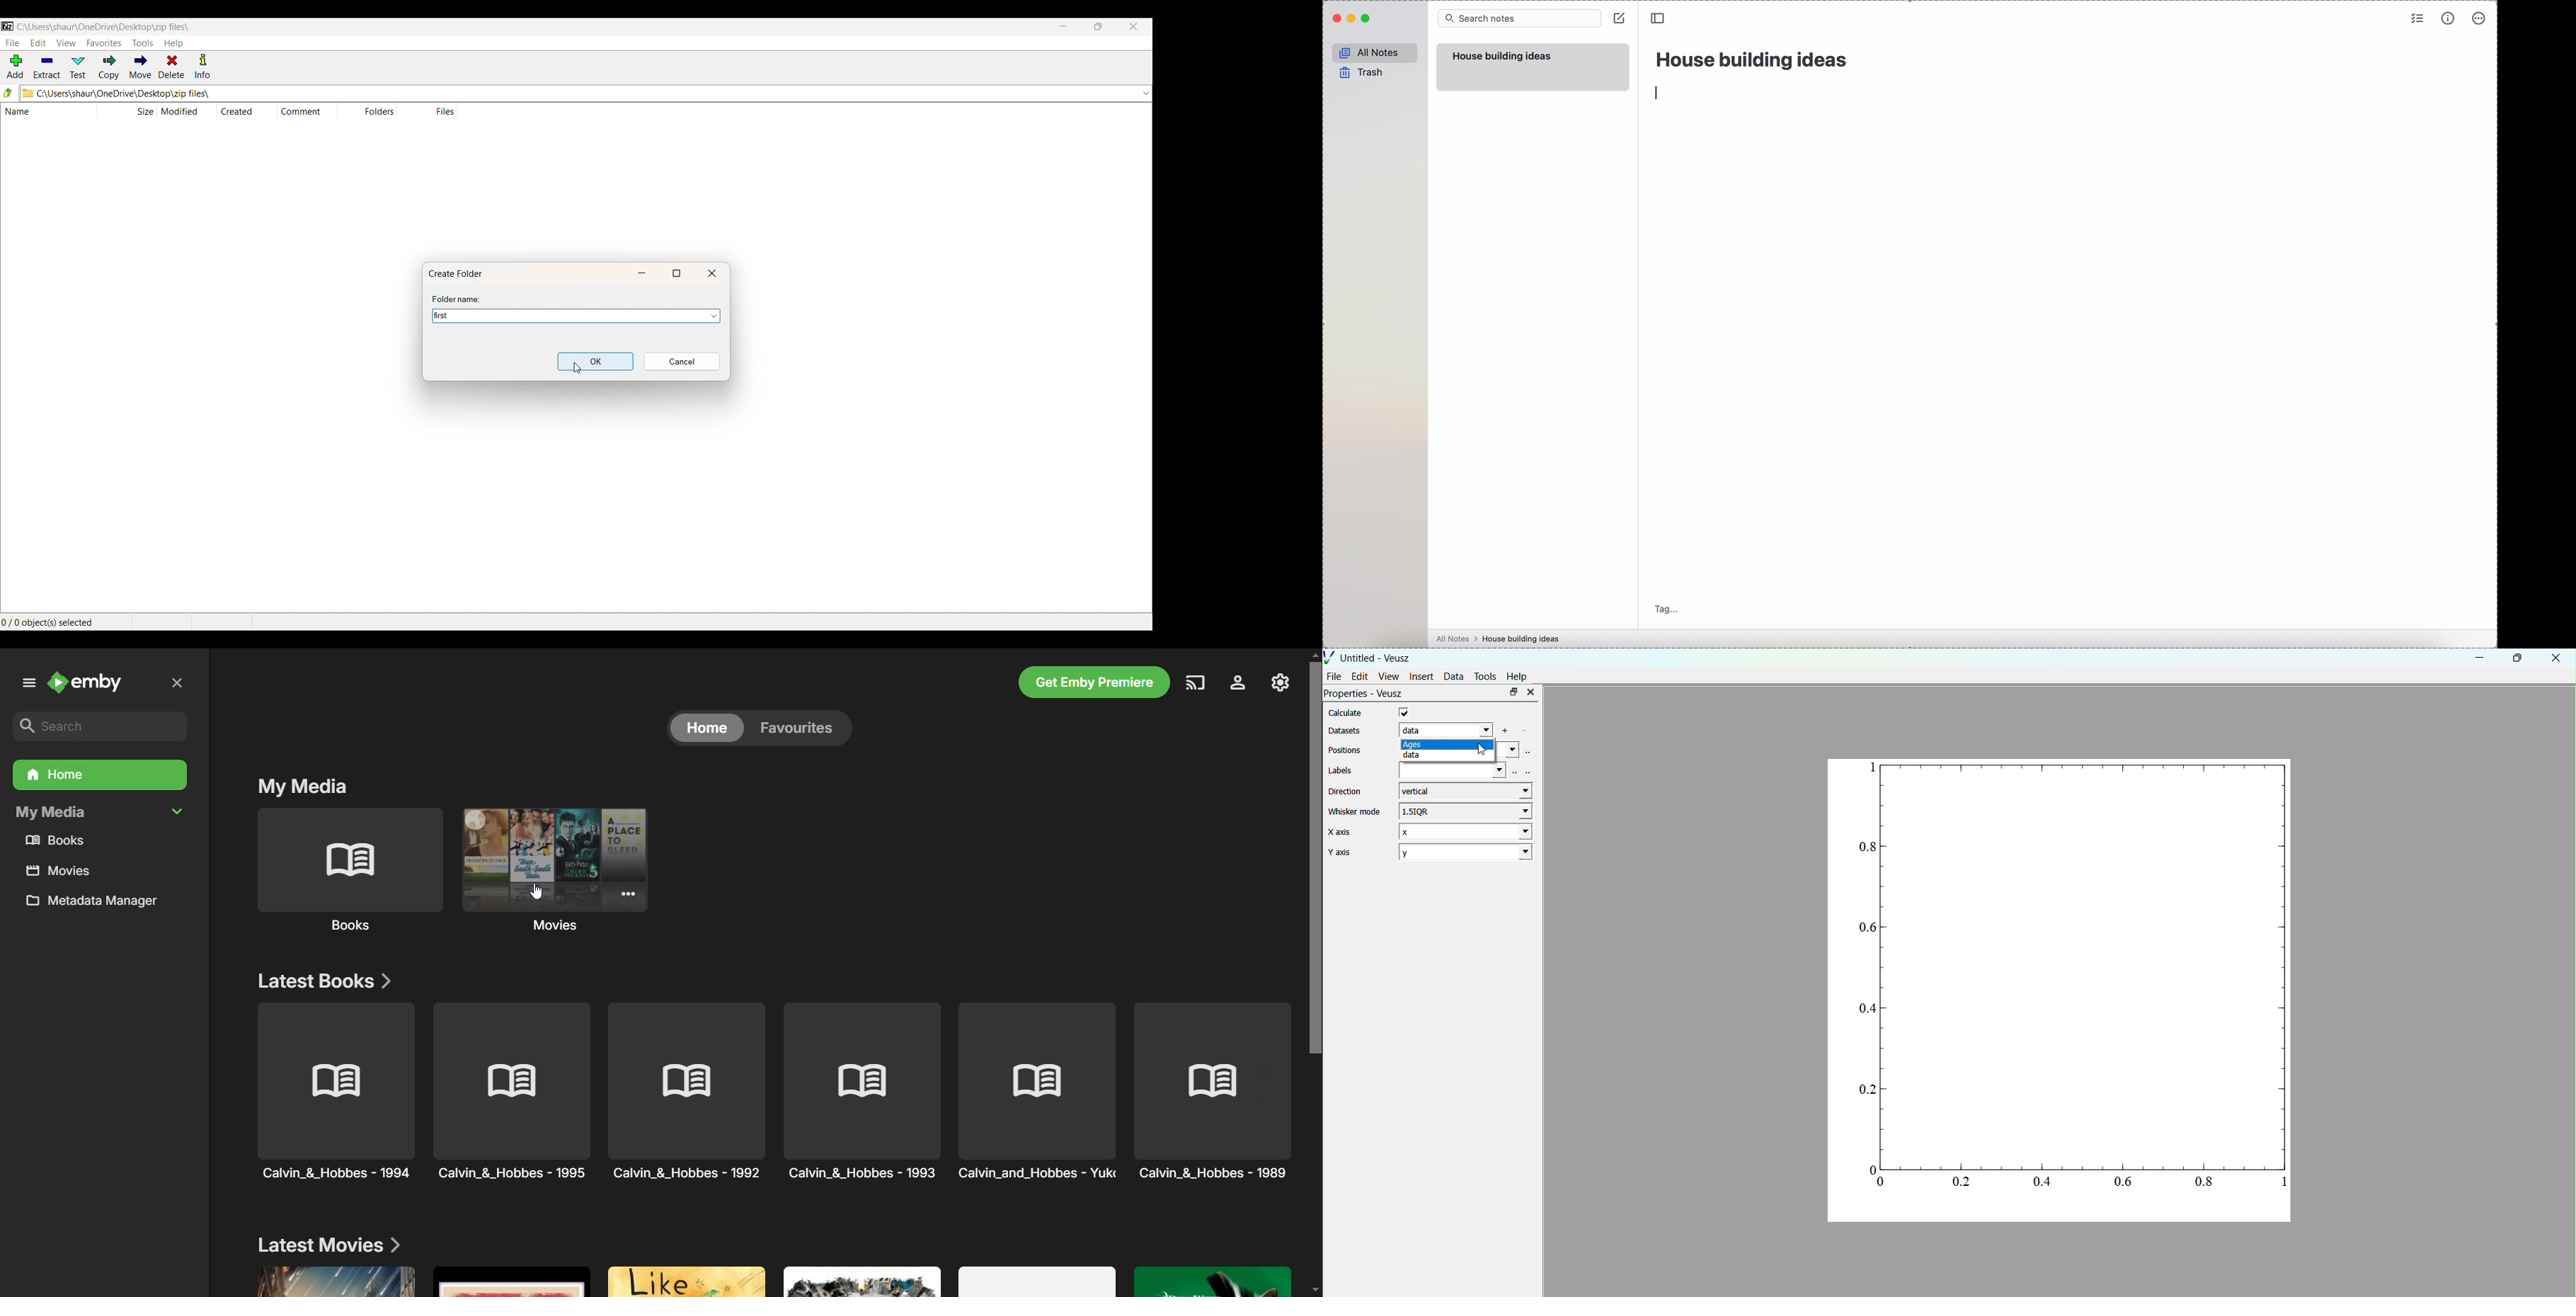  Describe the element at coordinates (536, 893) in the screenshot. I see `cursor` at that location.